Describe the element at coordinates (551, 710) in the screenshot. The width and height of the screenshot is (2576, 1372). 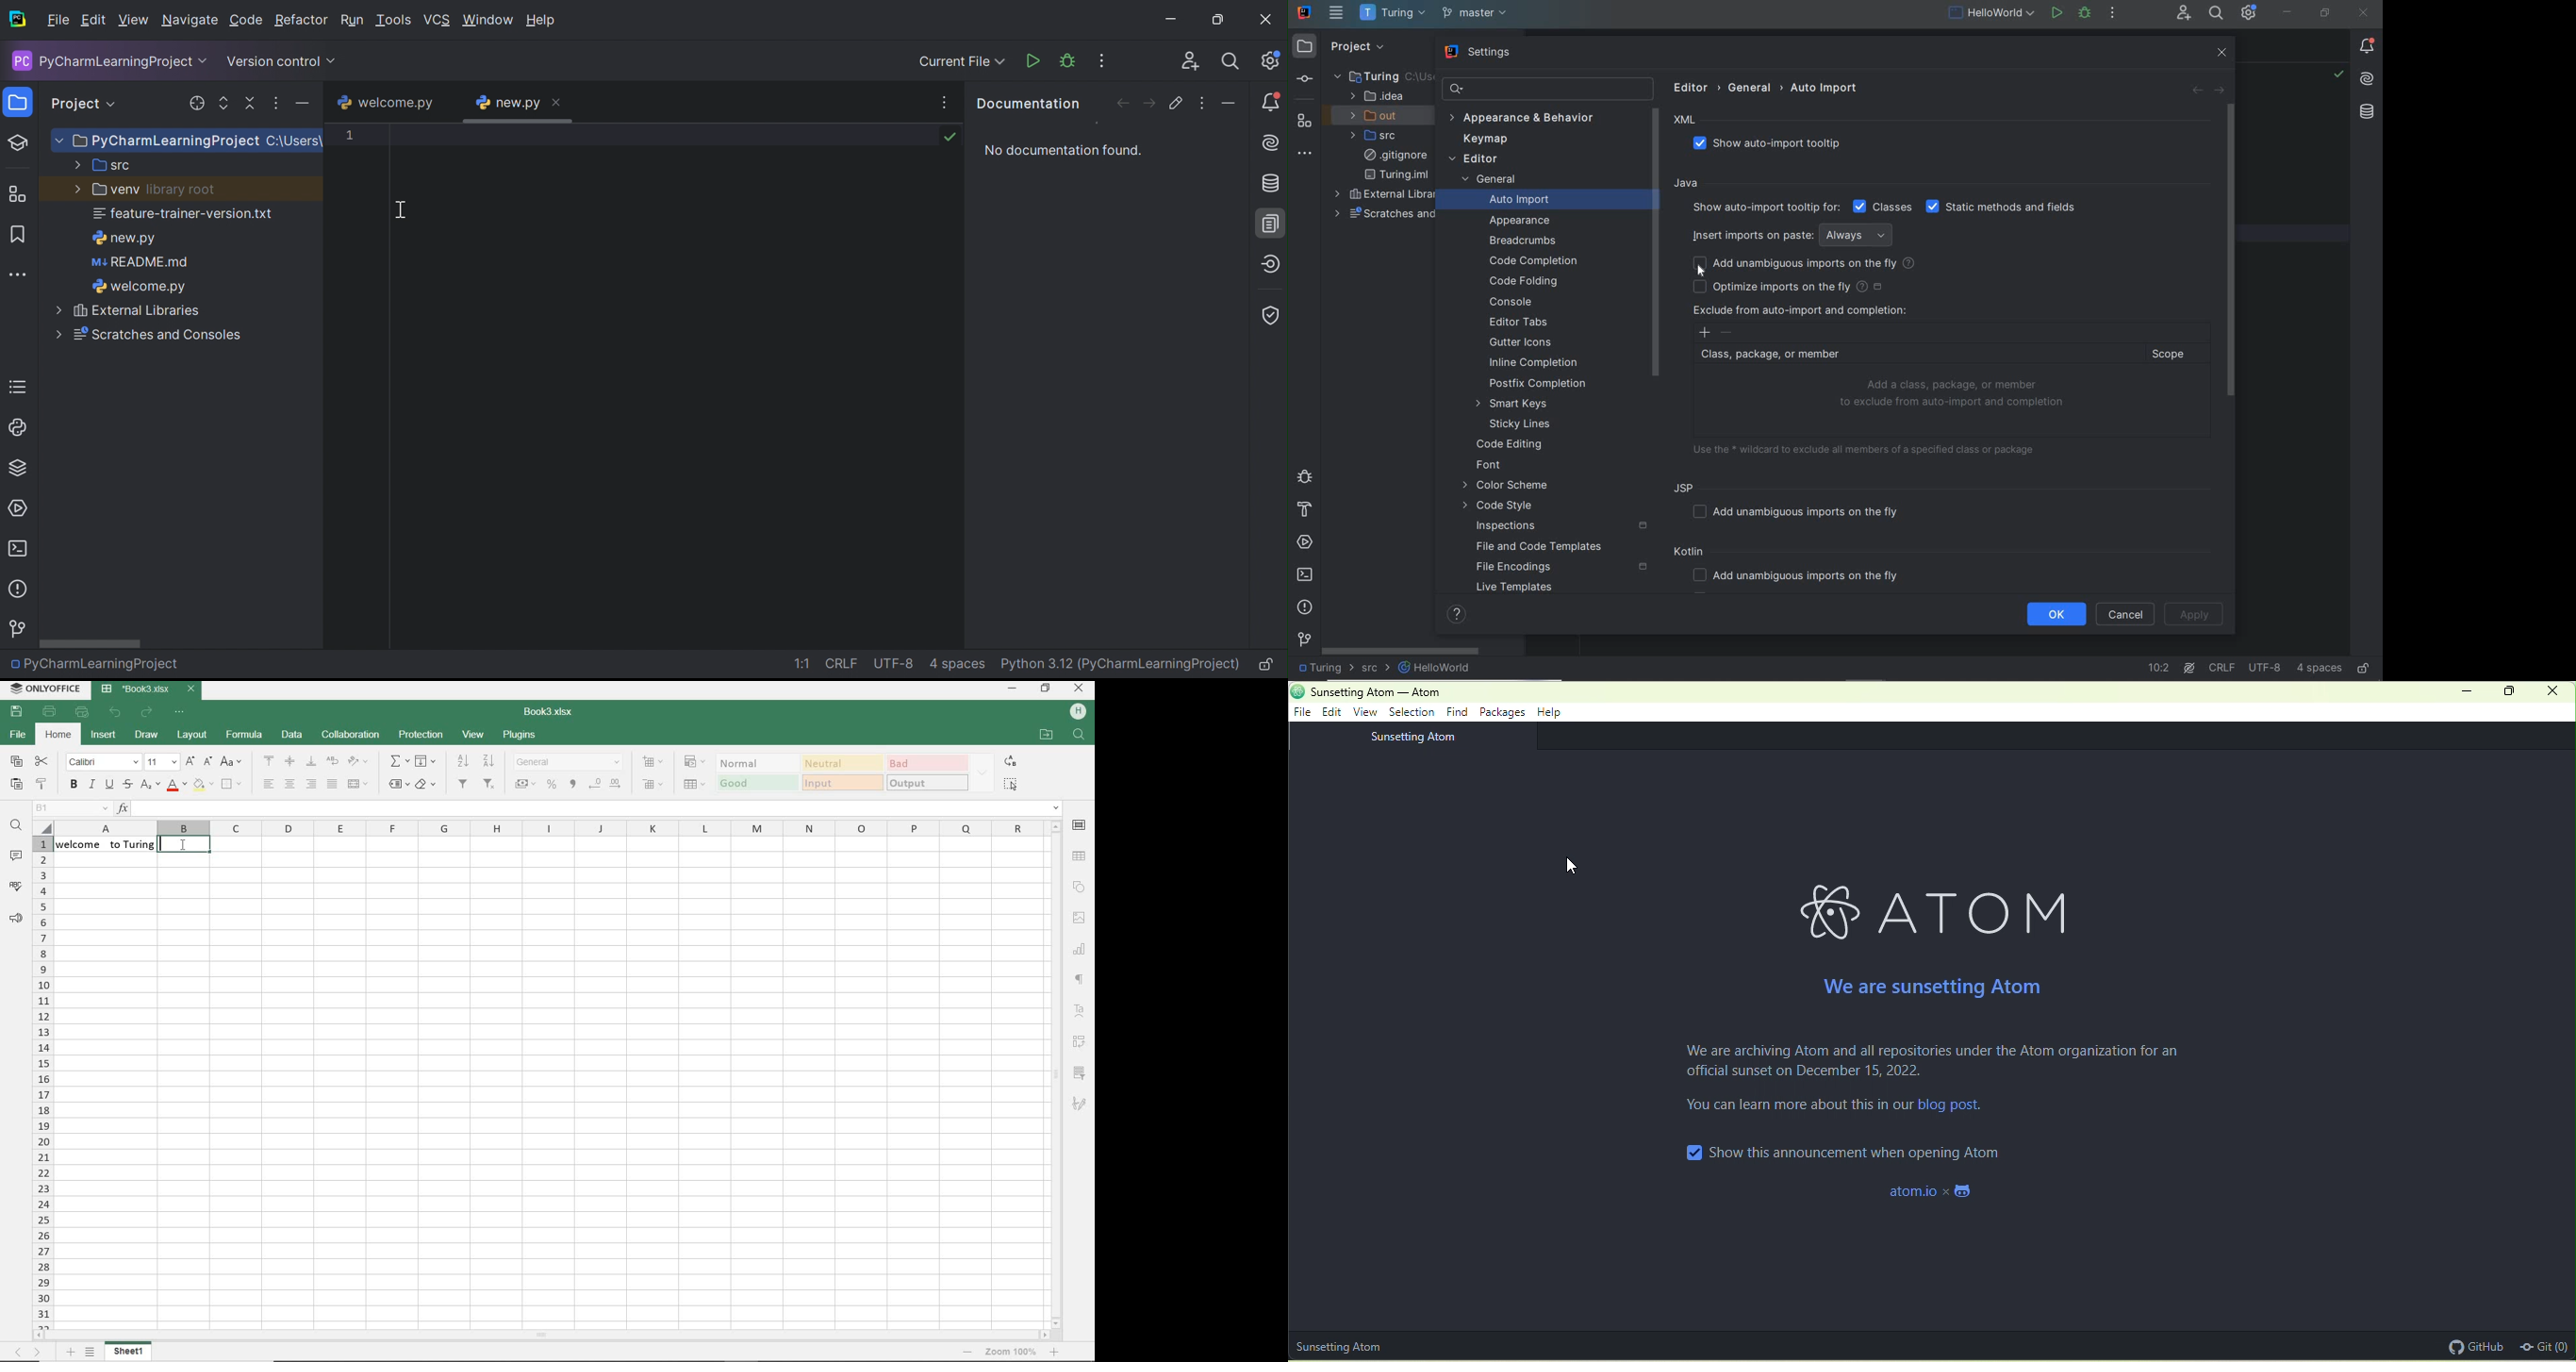
I see `document name` at that location.